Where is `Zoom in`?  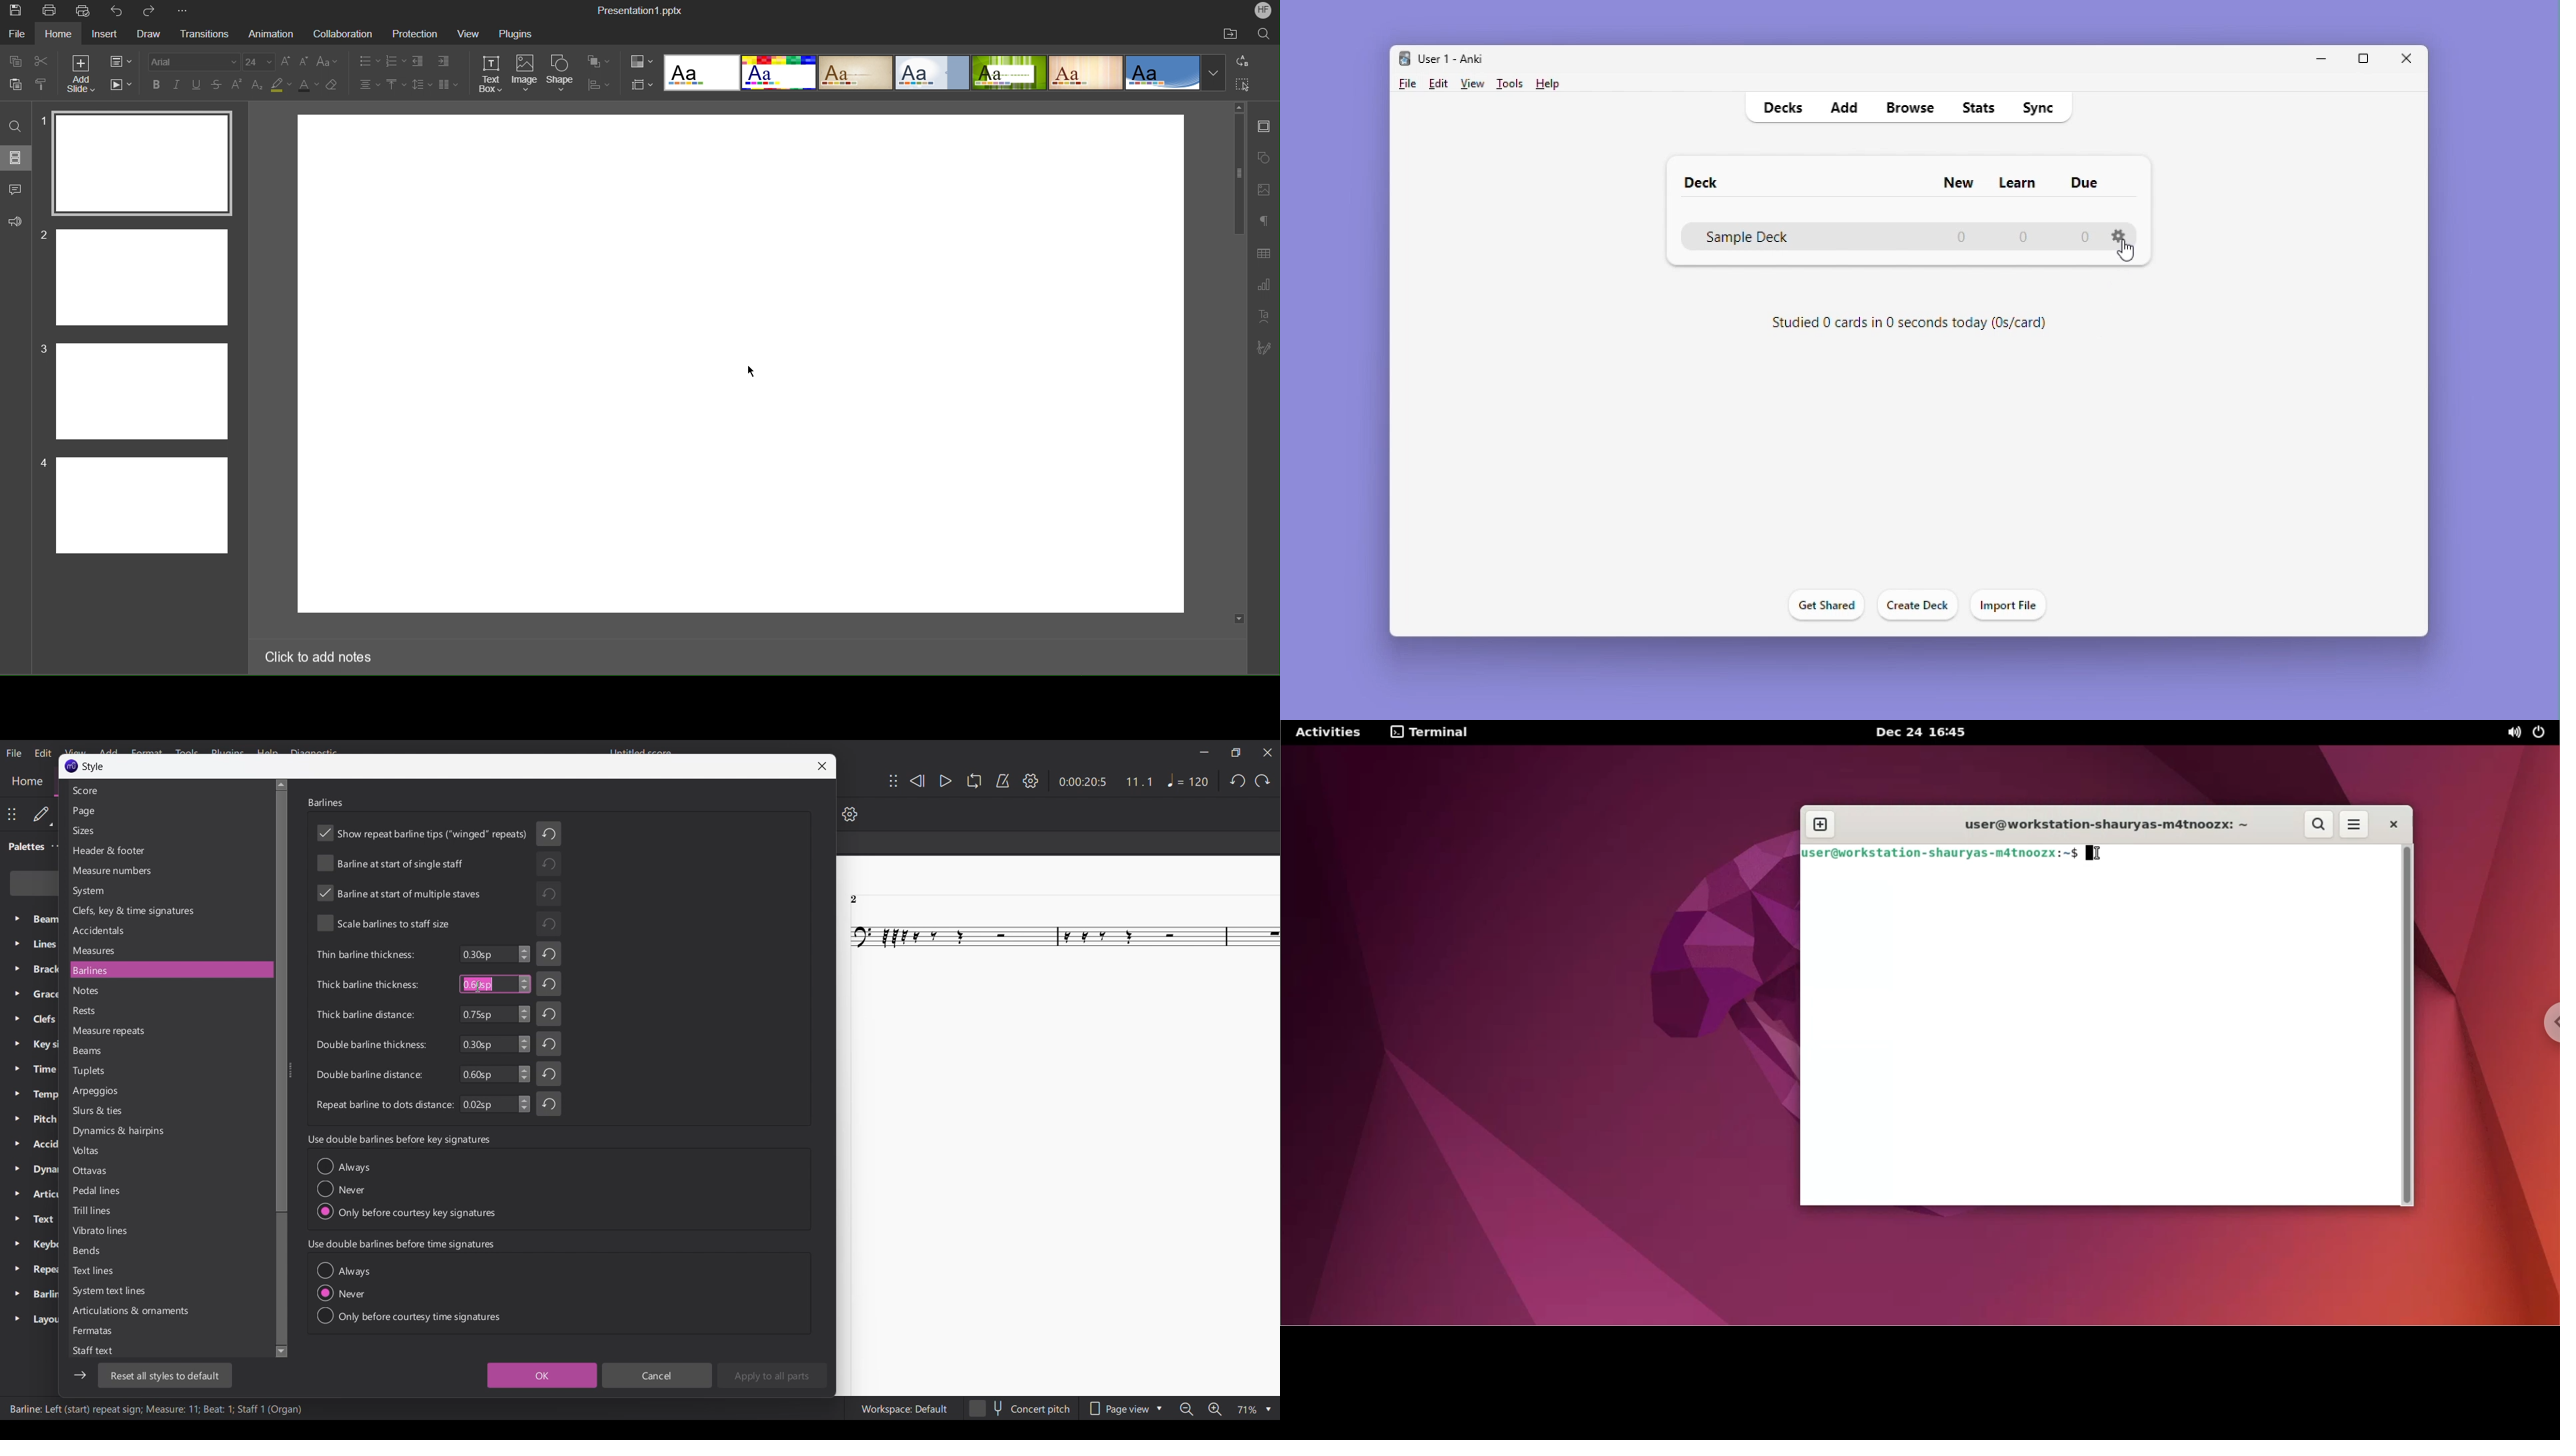 Zoom in is located at coordinates (1215, 1409).